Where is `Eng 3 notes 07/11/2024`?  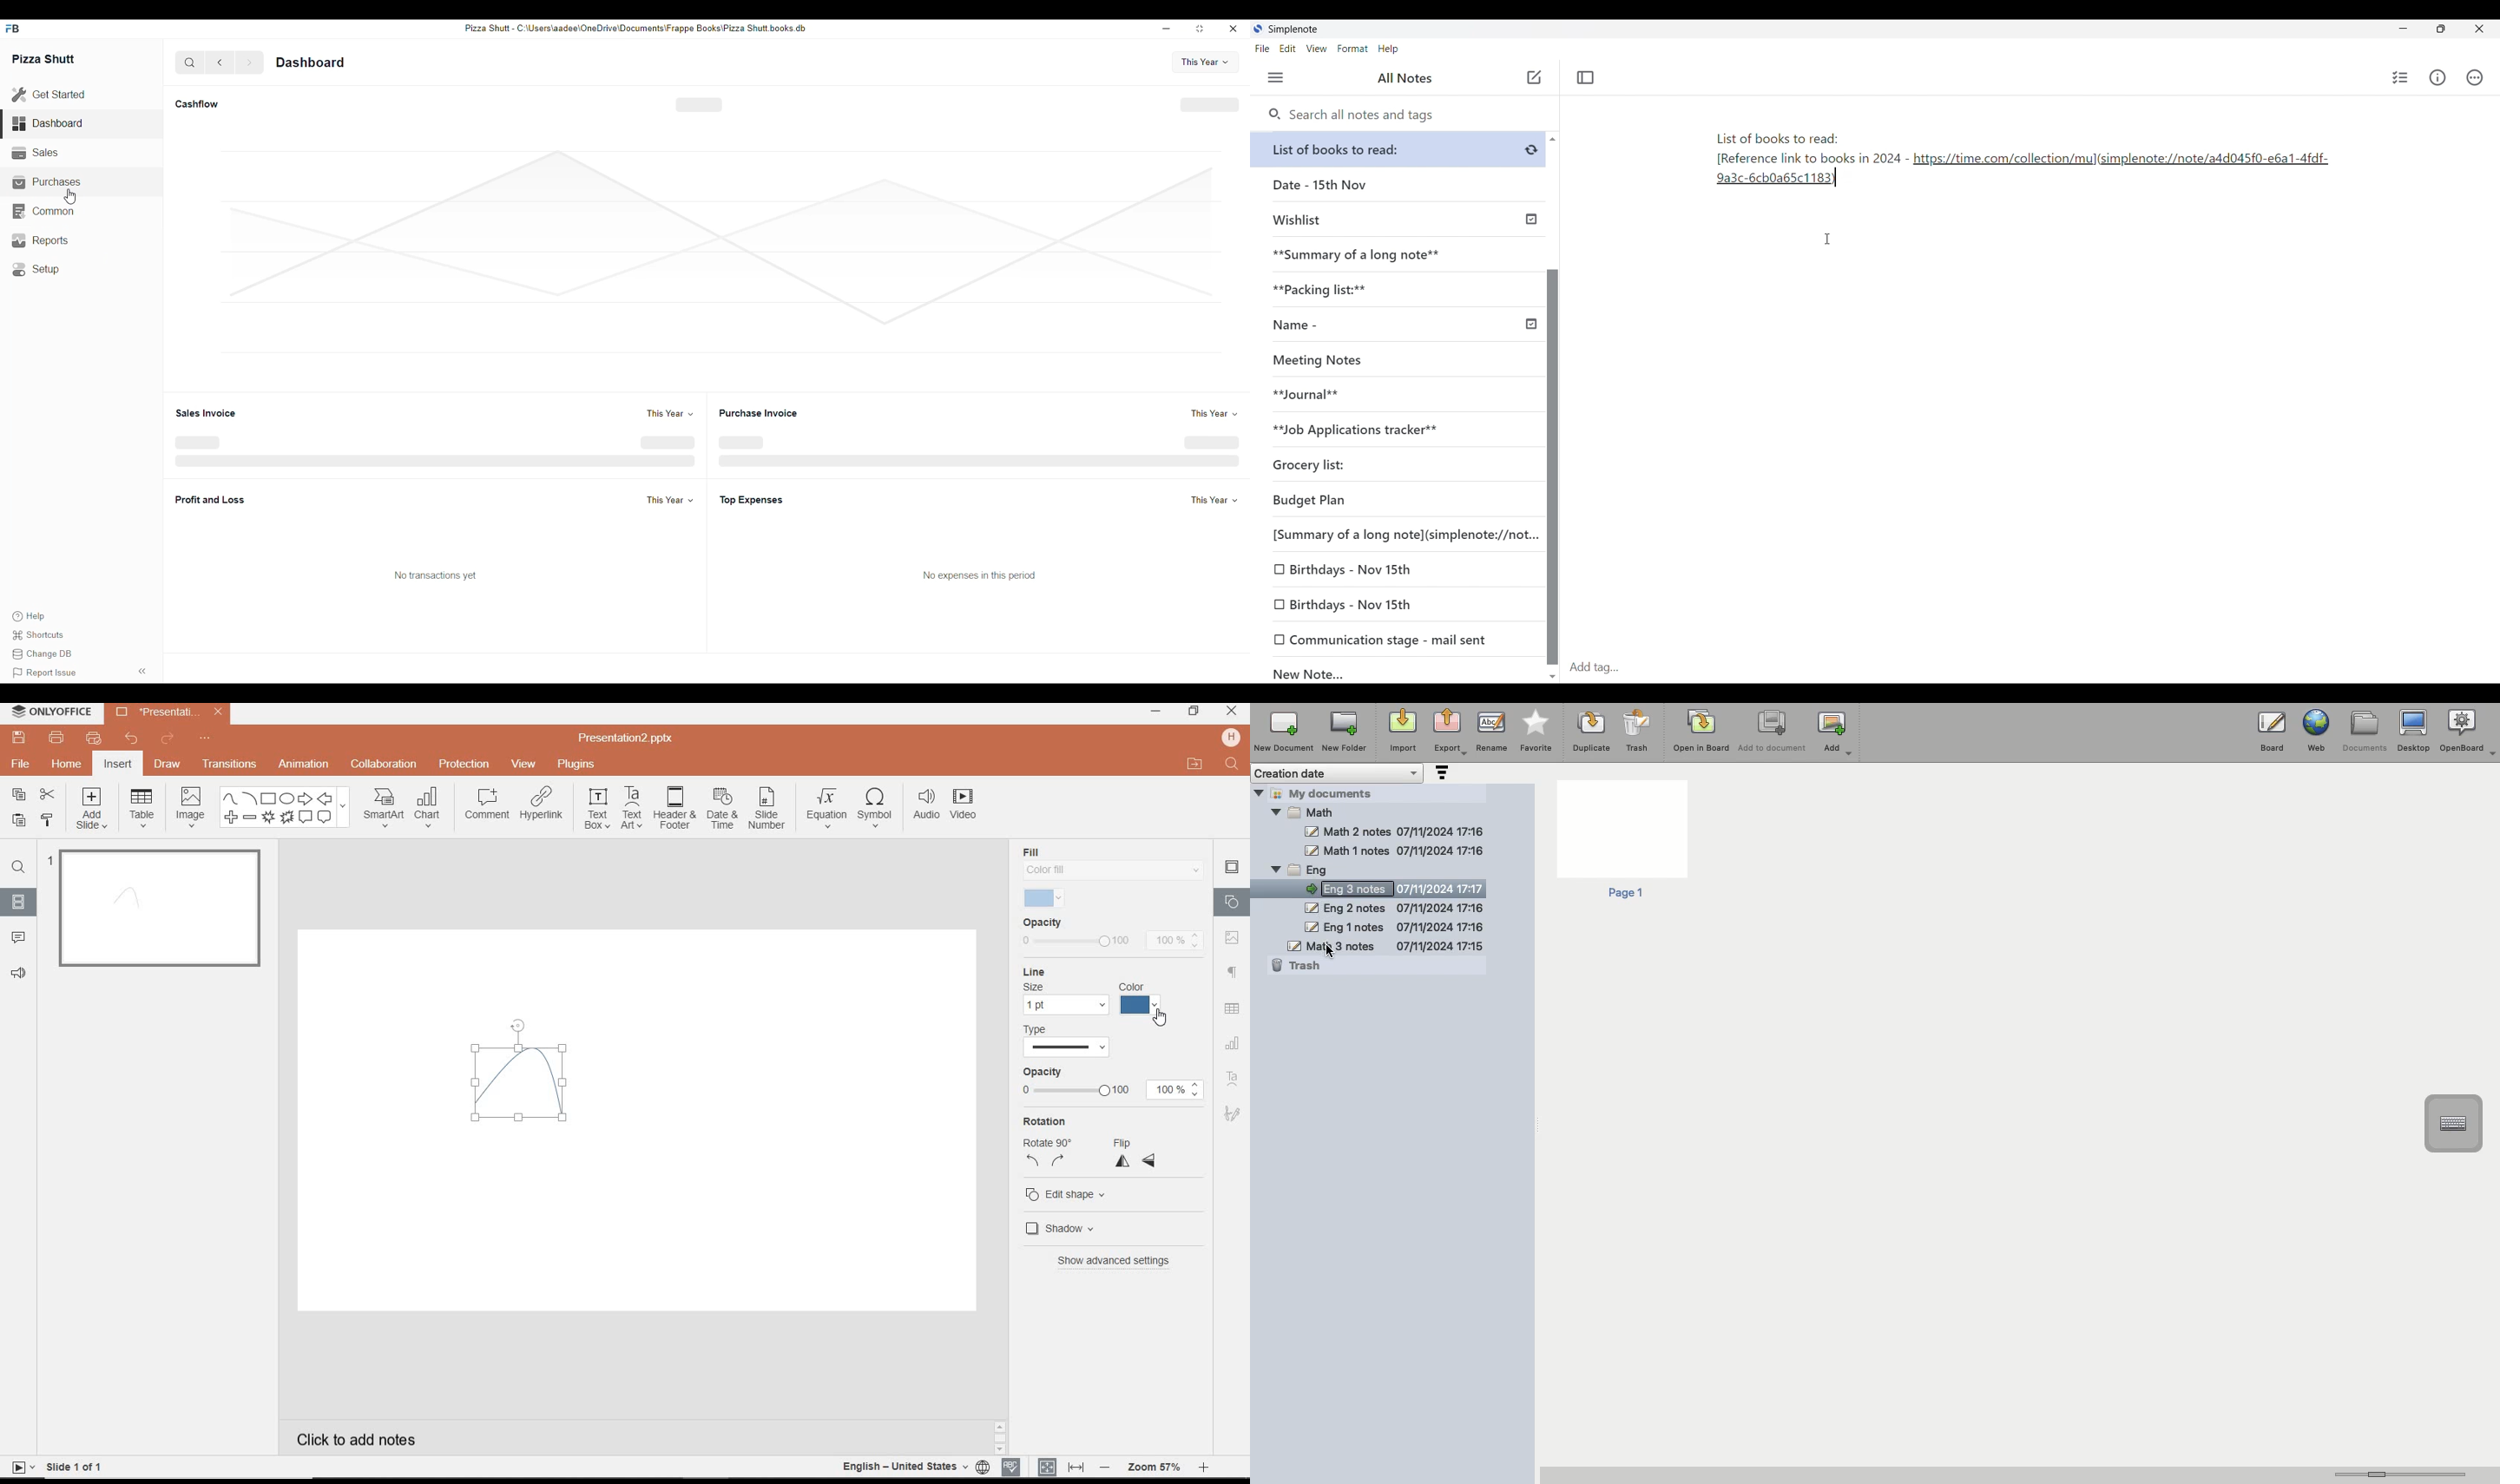
Eng 3 notes 07/11/2024 is located at coordinates (1400, 888).